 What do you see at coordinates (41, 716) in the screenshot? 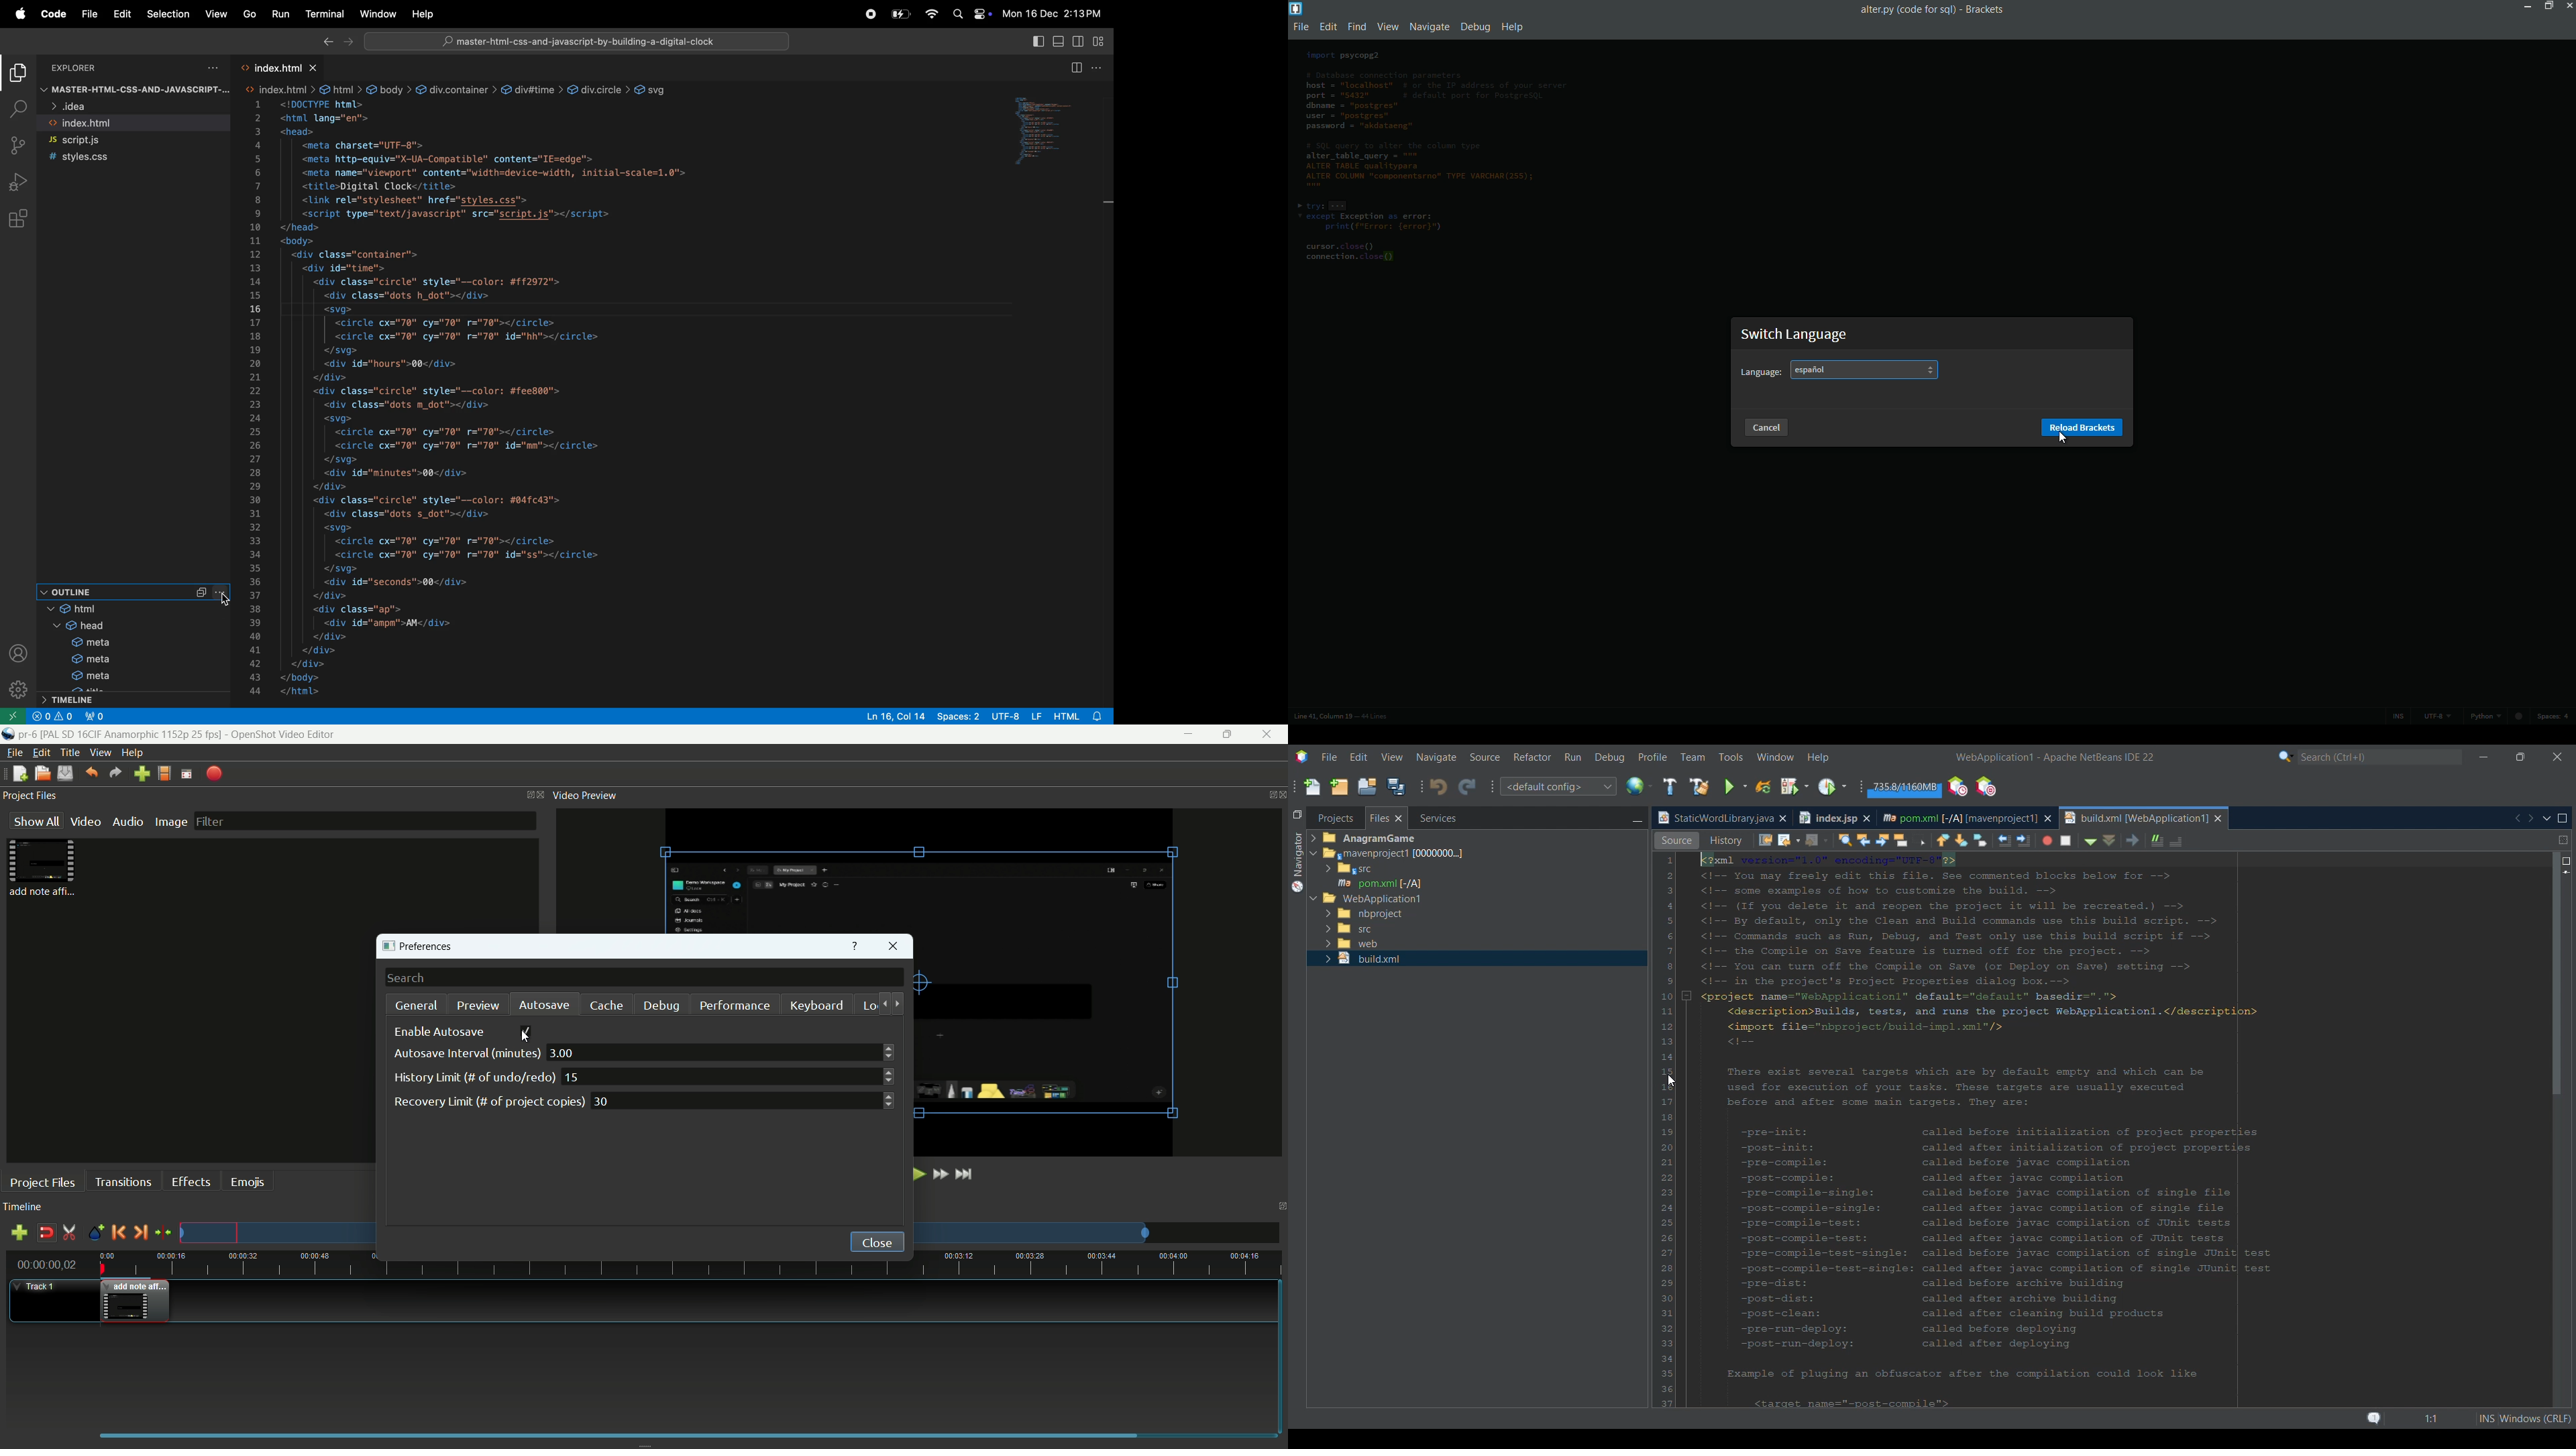
I see `close` at bounding box center [41, 716].